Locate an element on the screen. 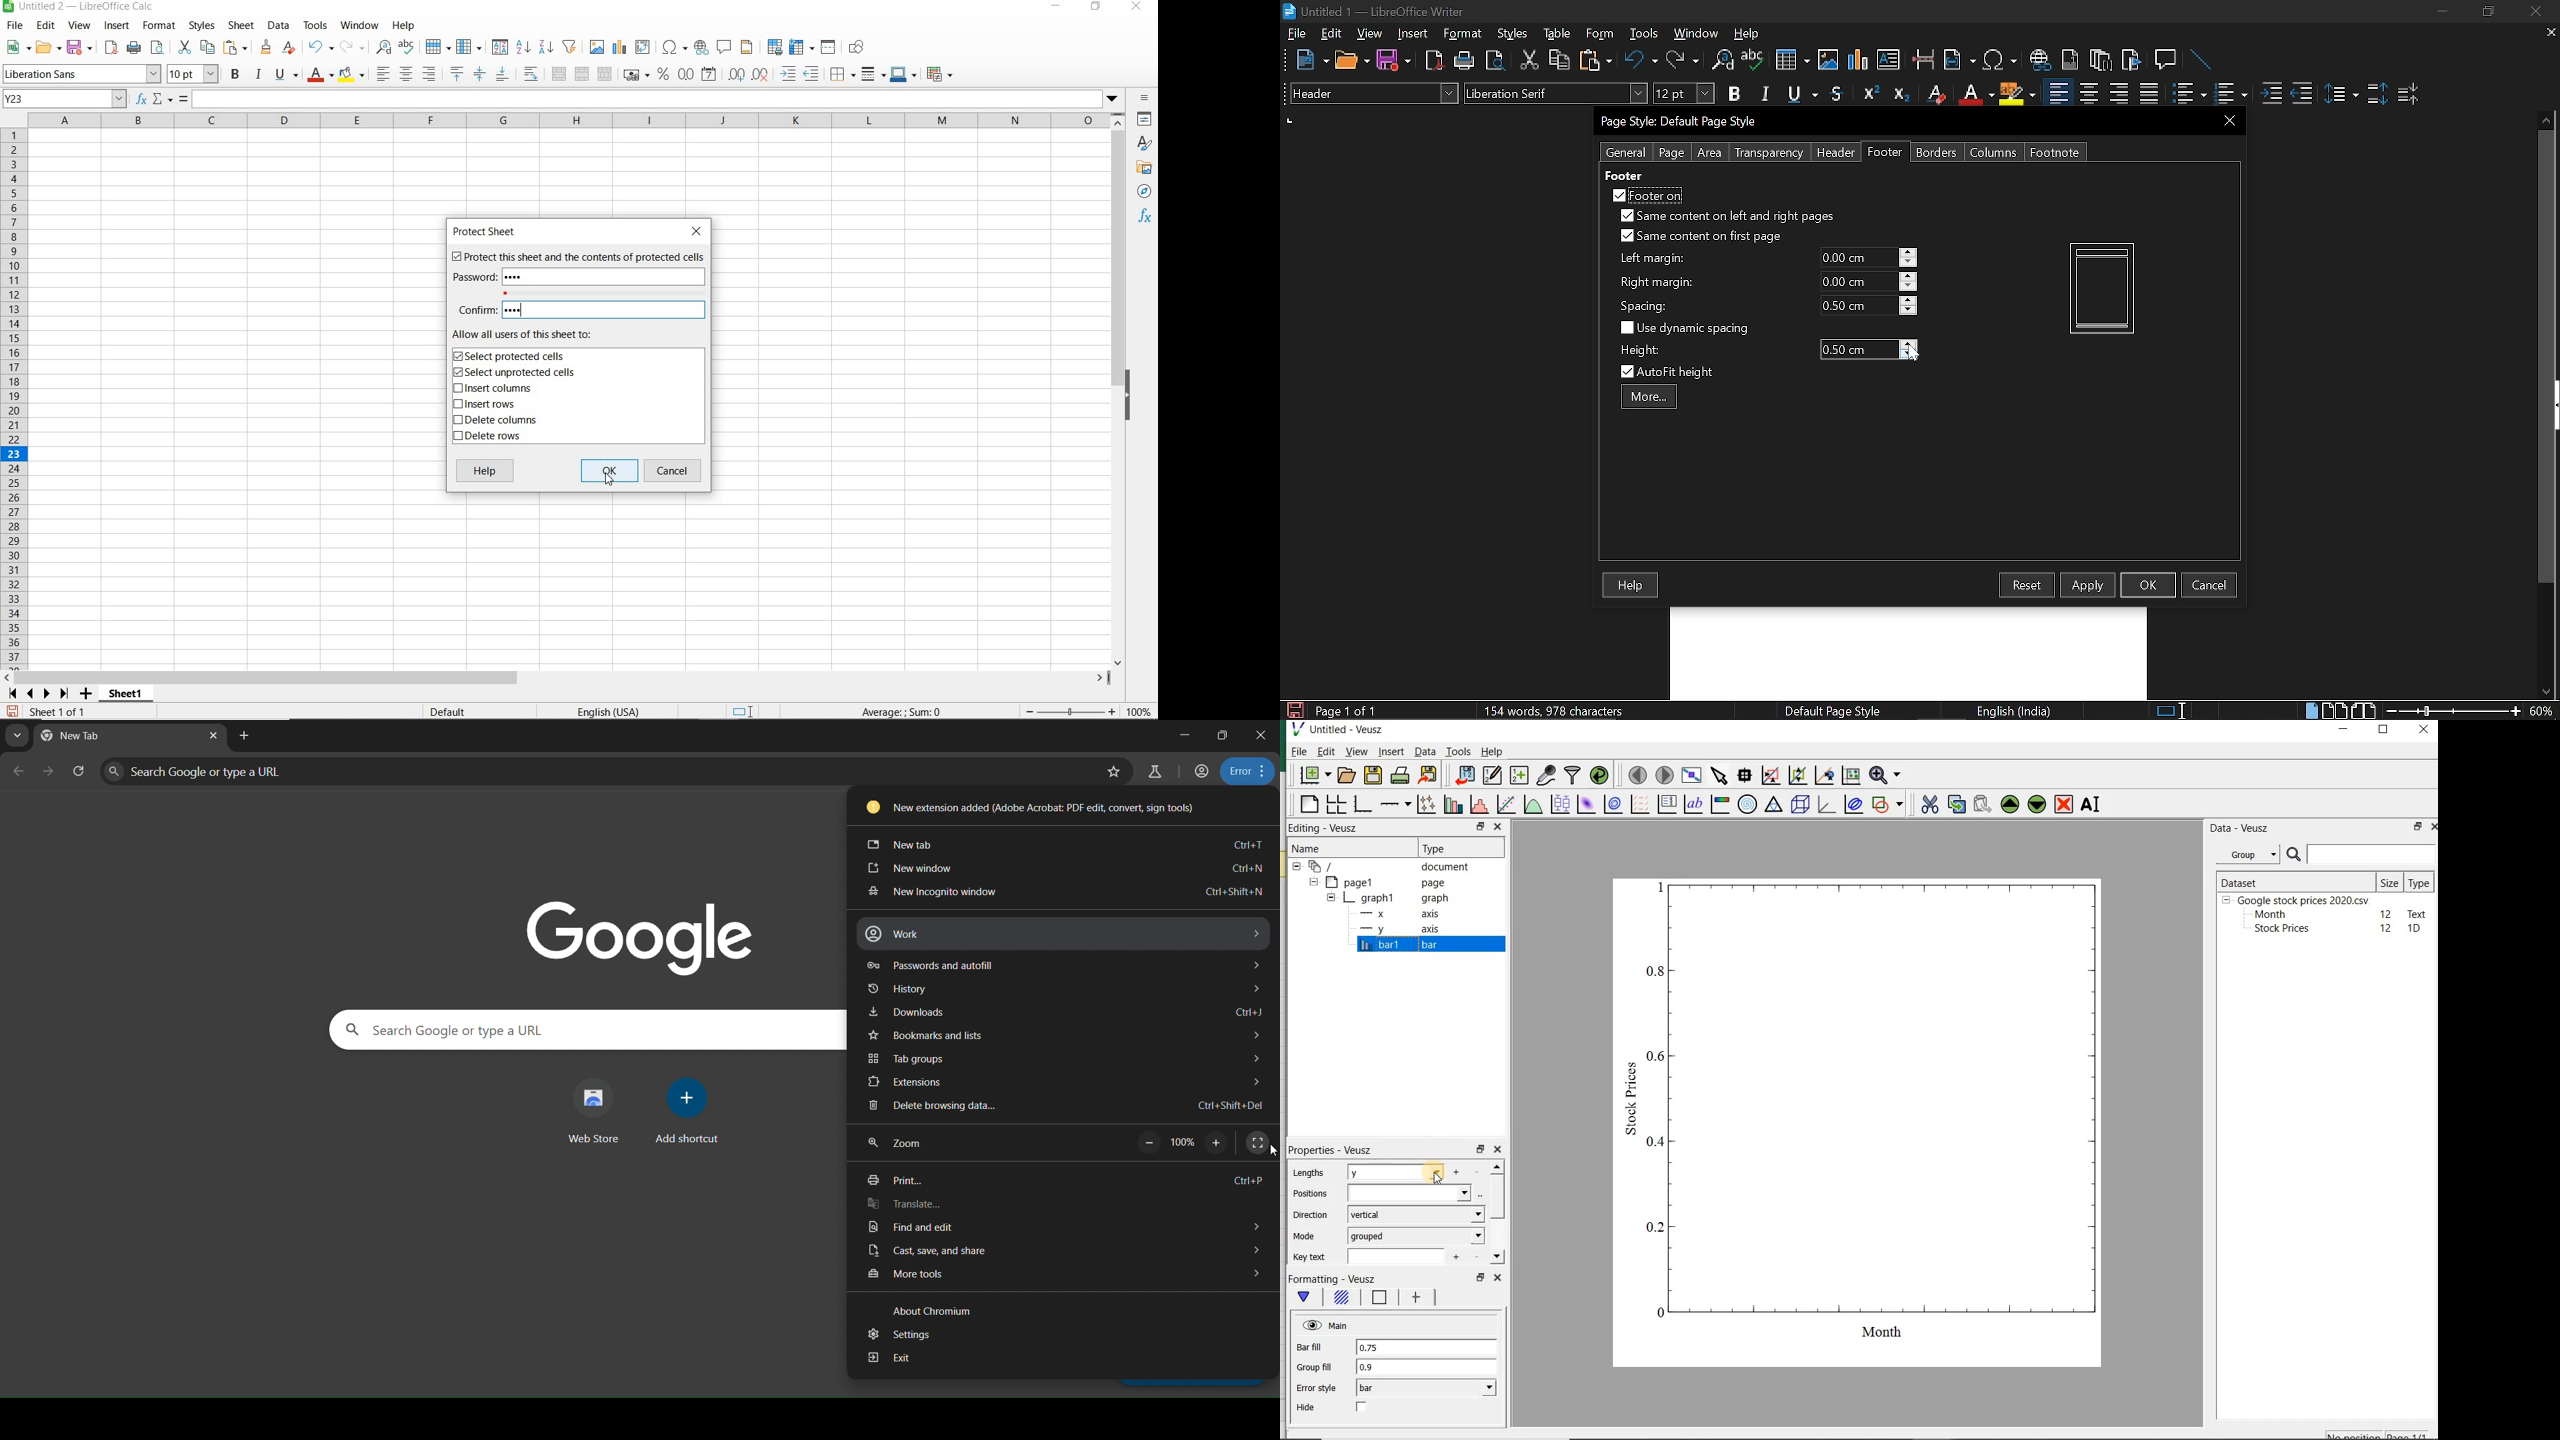 This screenshot has width=2576, height=1456. CUT is located at coordinates (183, 46).